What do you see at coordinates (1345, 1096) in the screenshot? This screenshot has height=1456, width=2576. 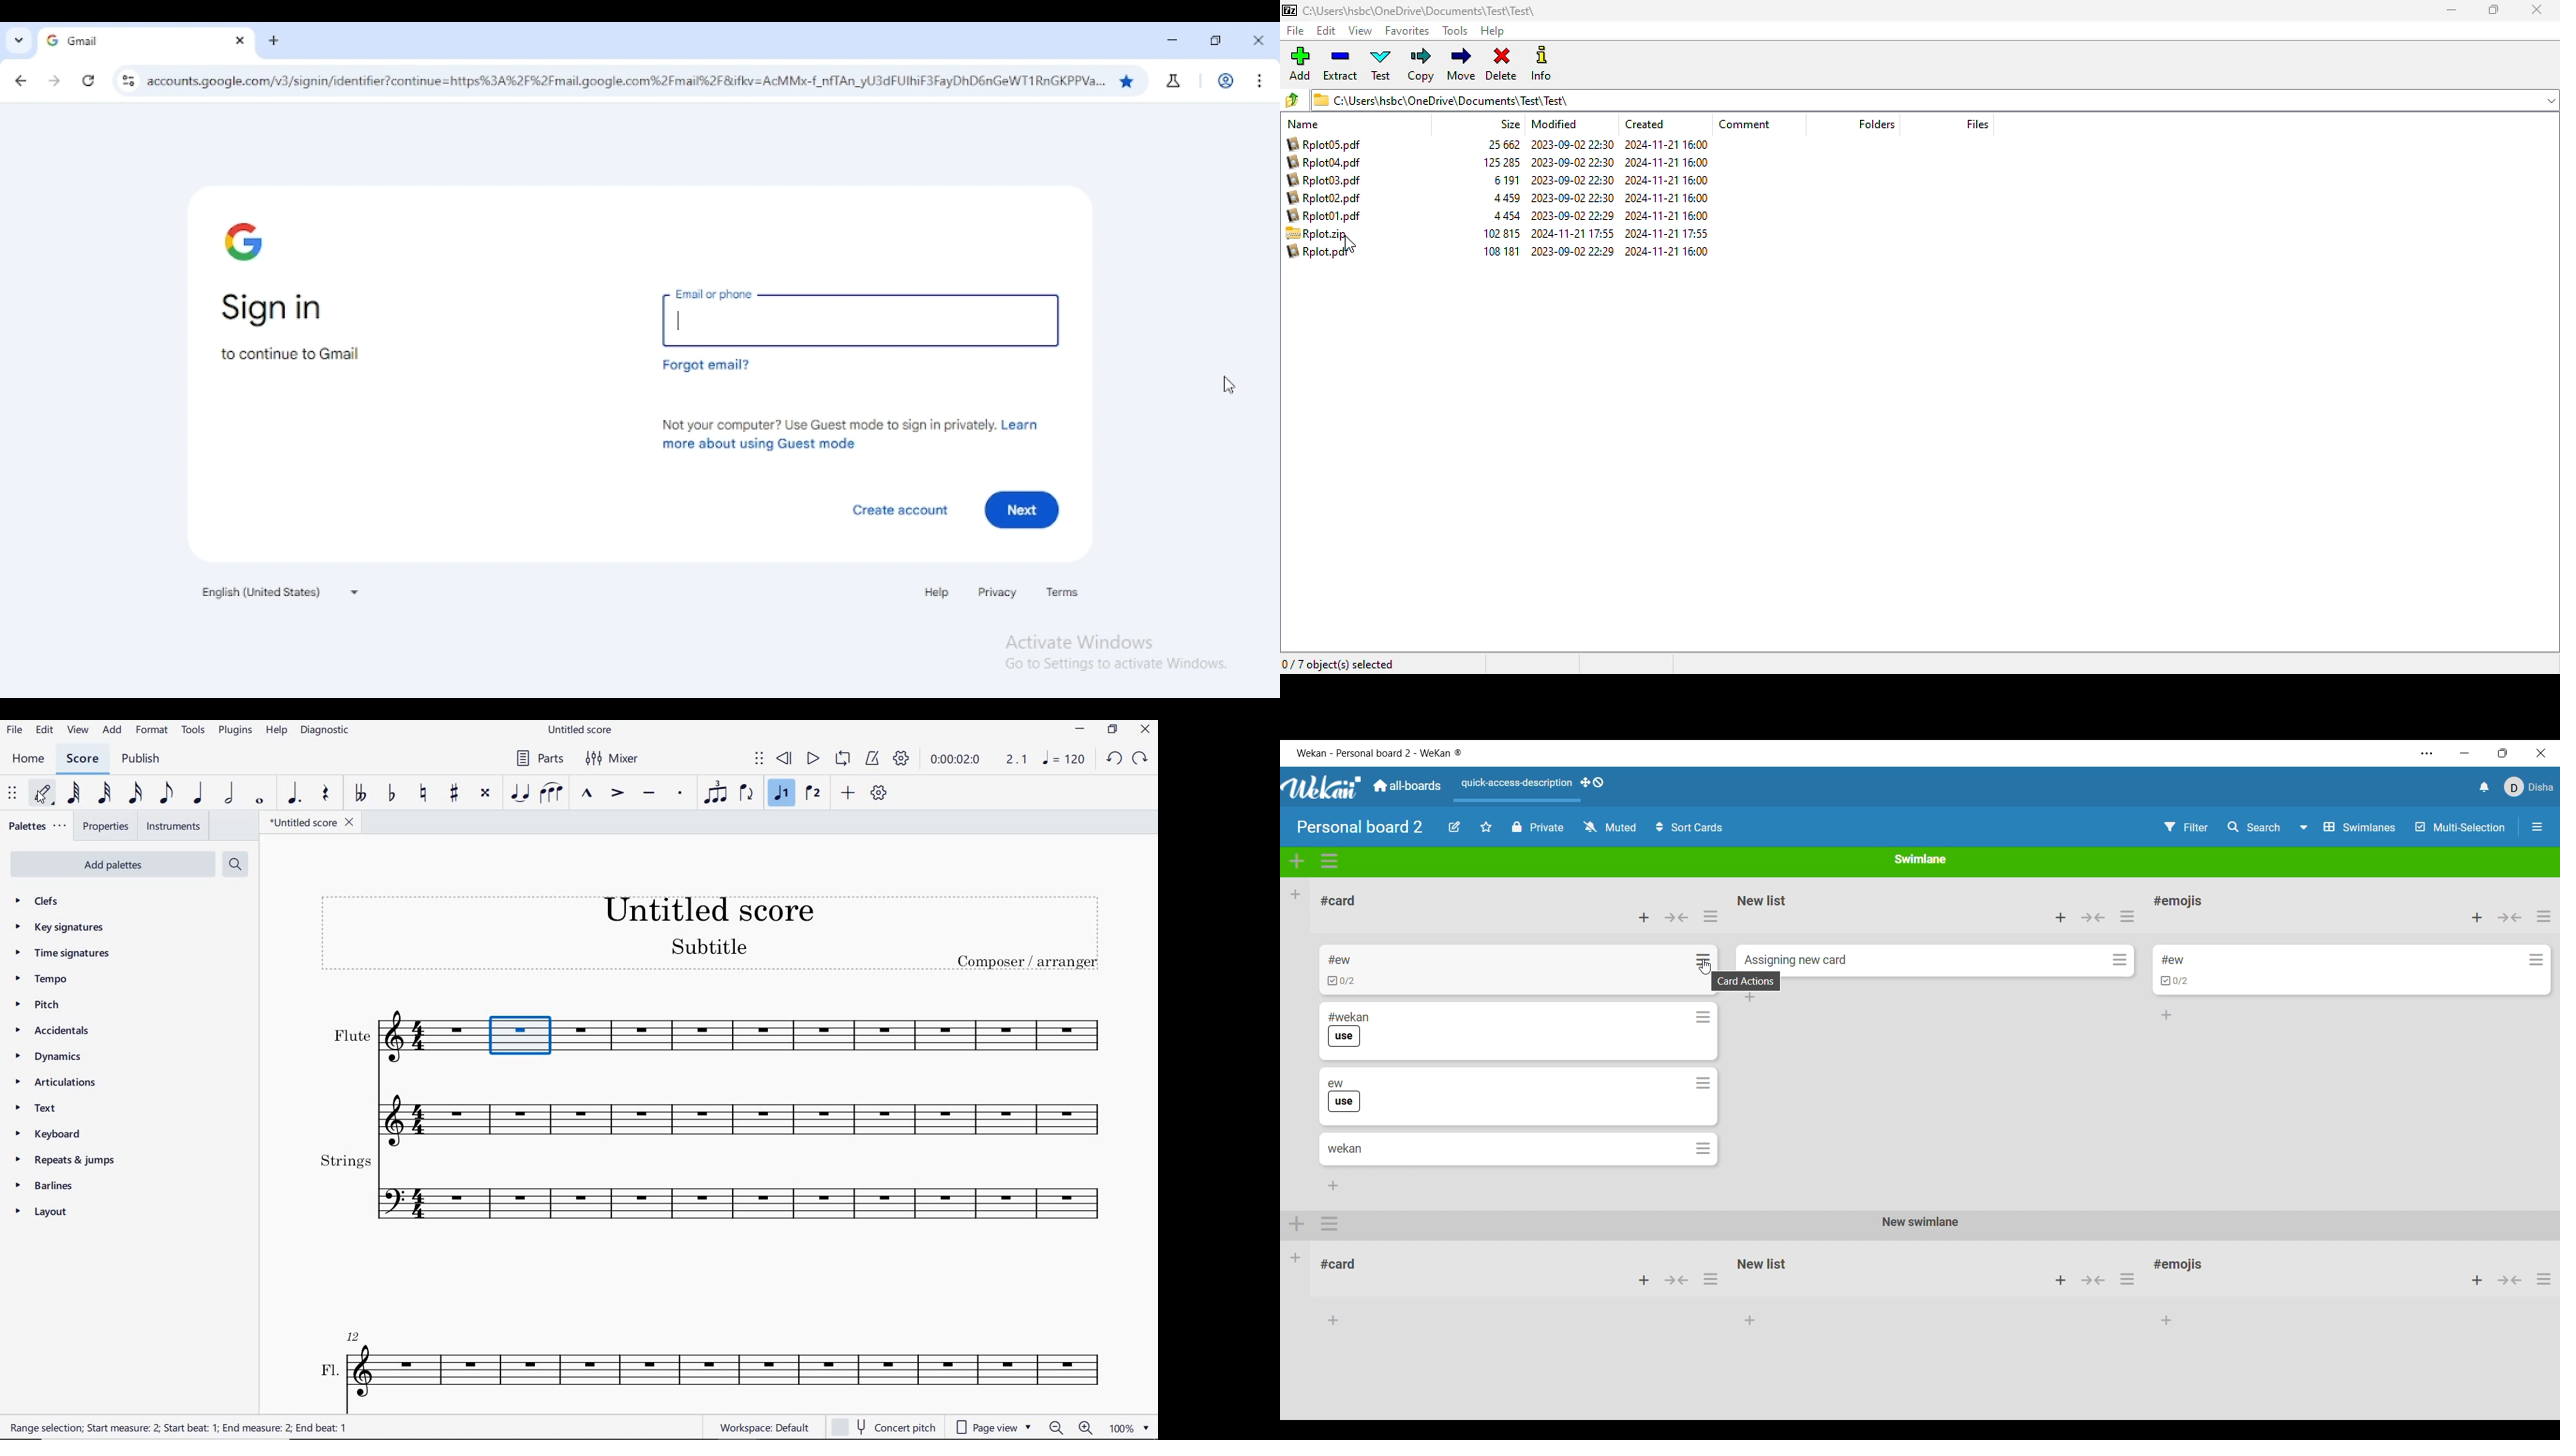 I see `Card title and label` at bounding box center [1345, 1096].